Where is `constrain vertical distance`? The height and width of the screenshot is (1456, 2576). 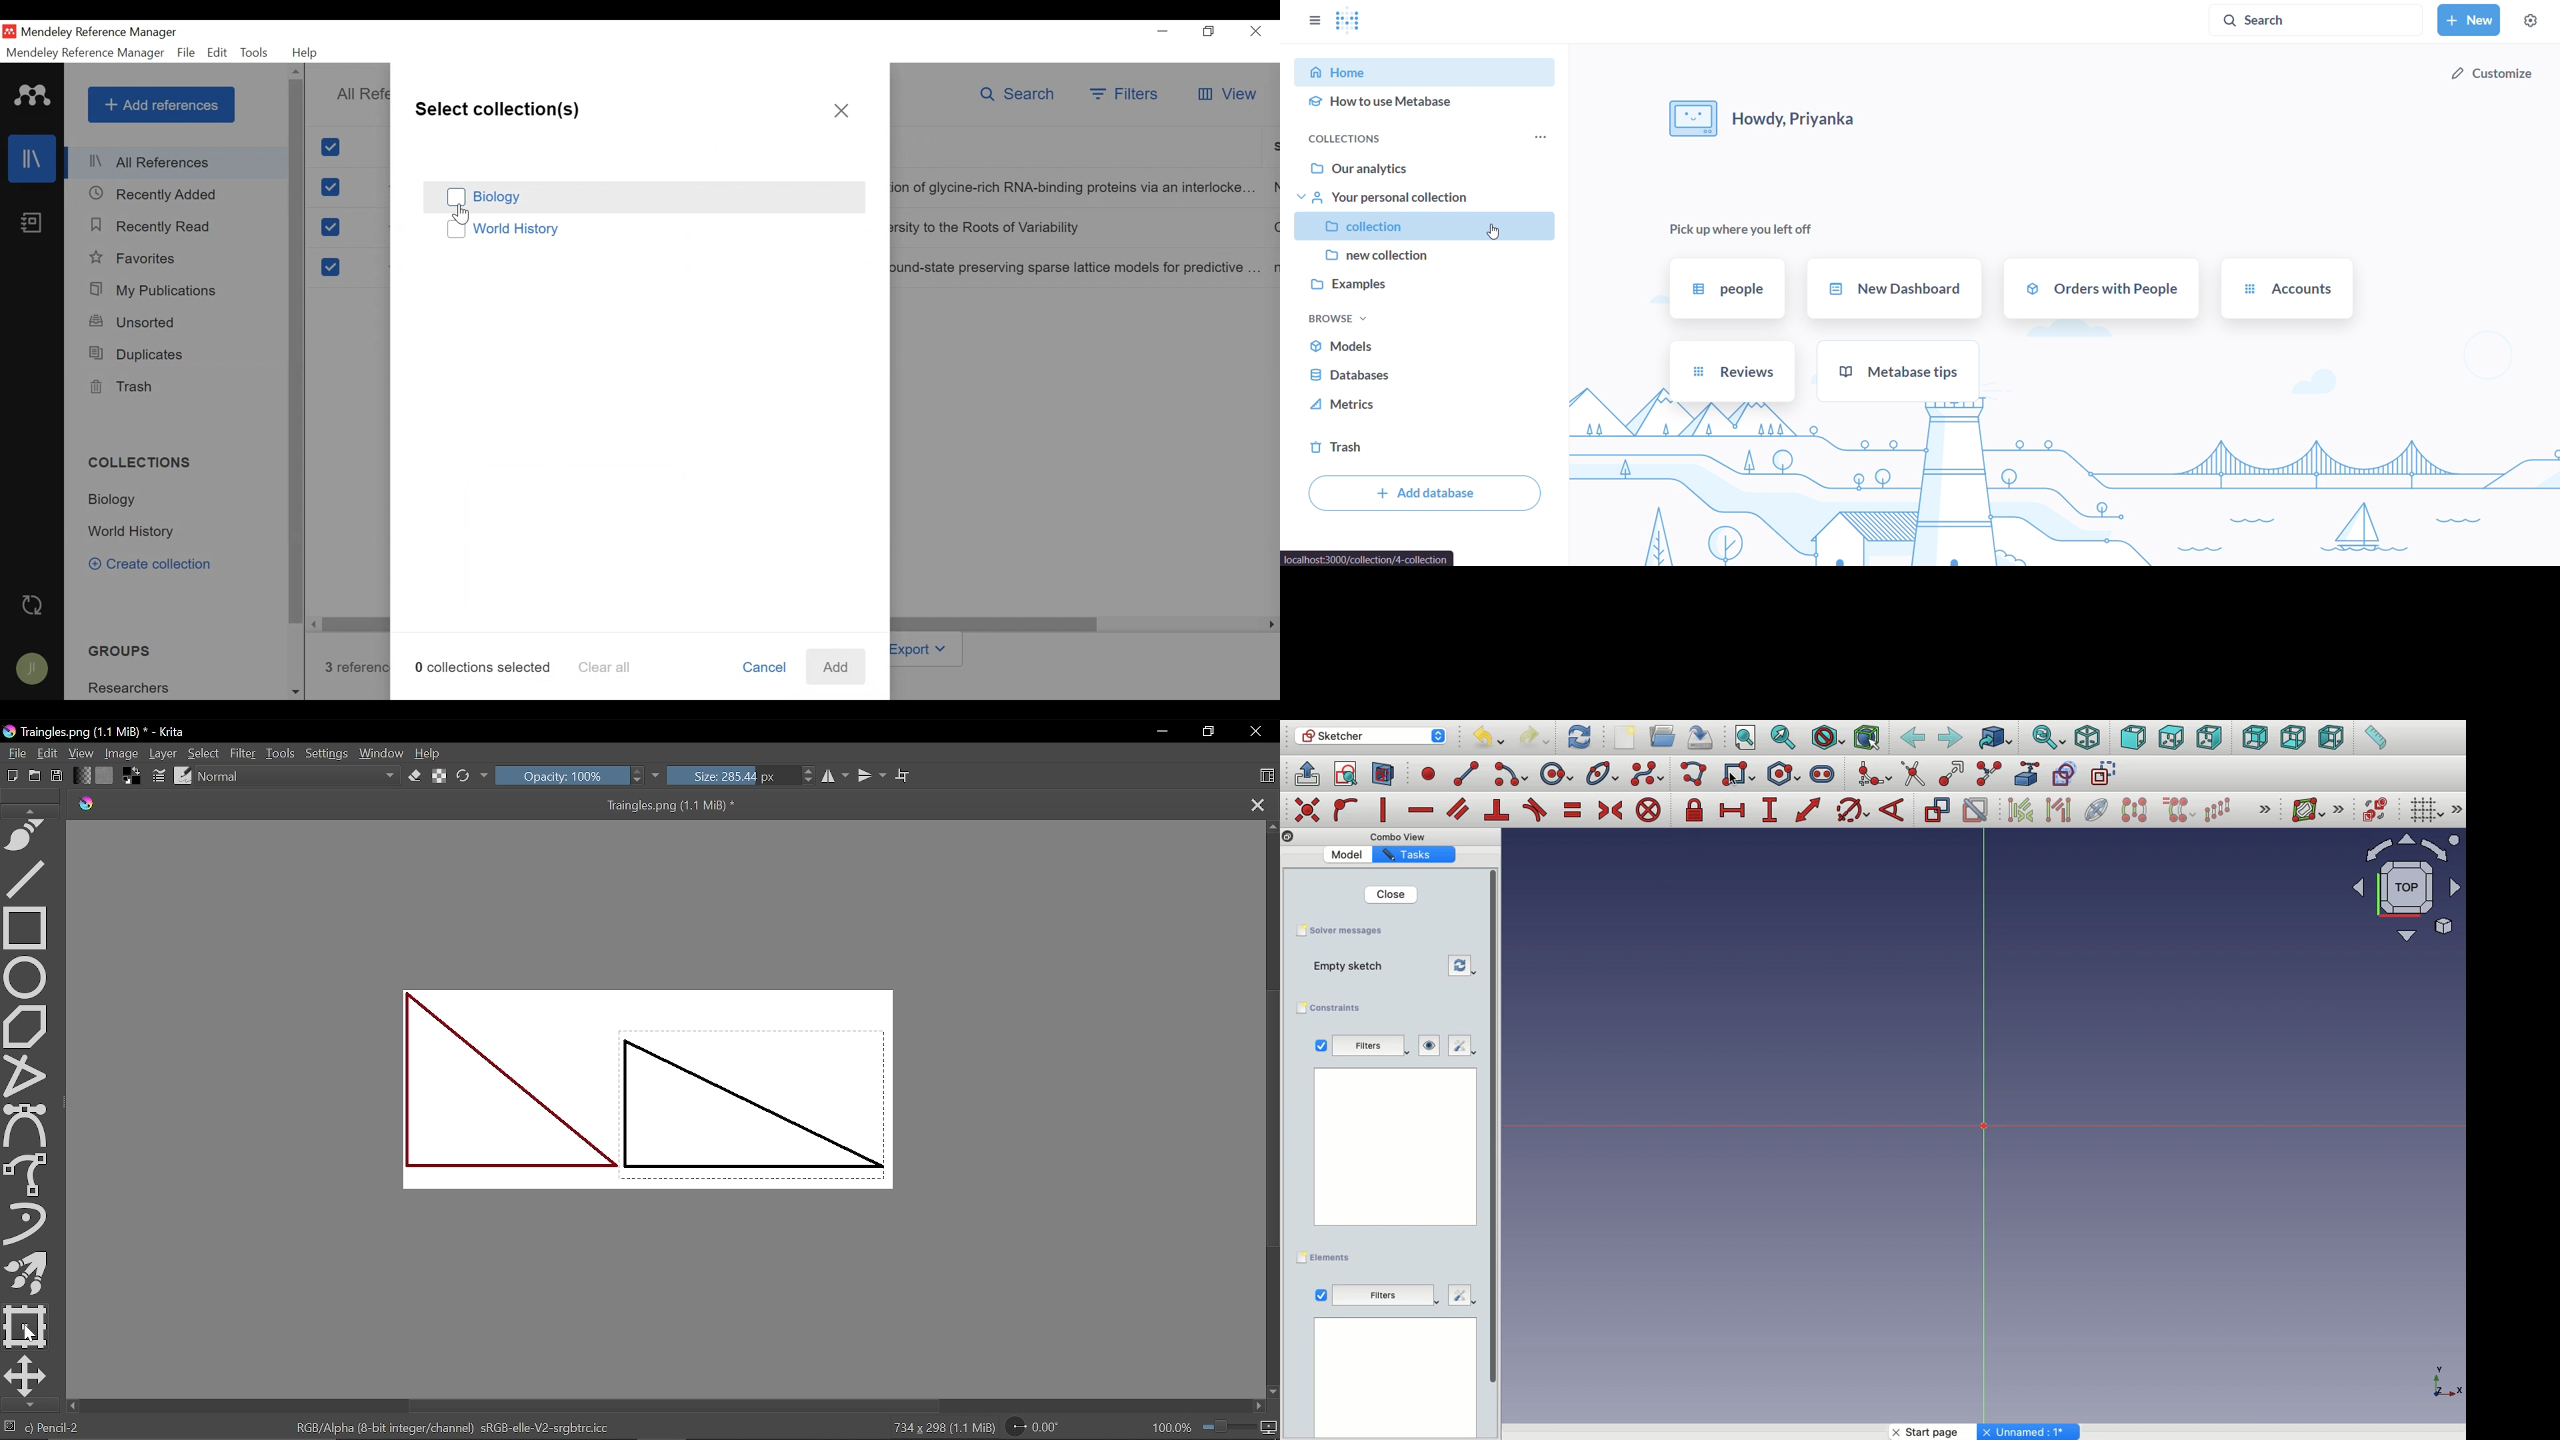
constrain vertical distance is located at coordinates (1773, 811).